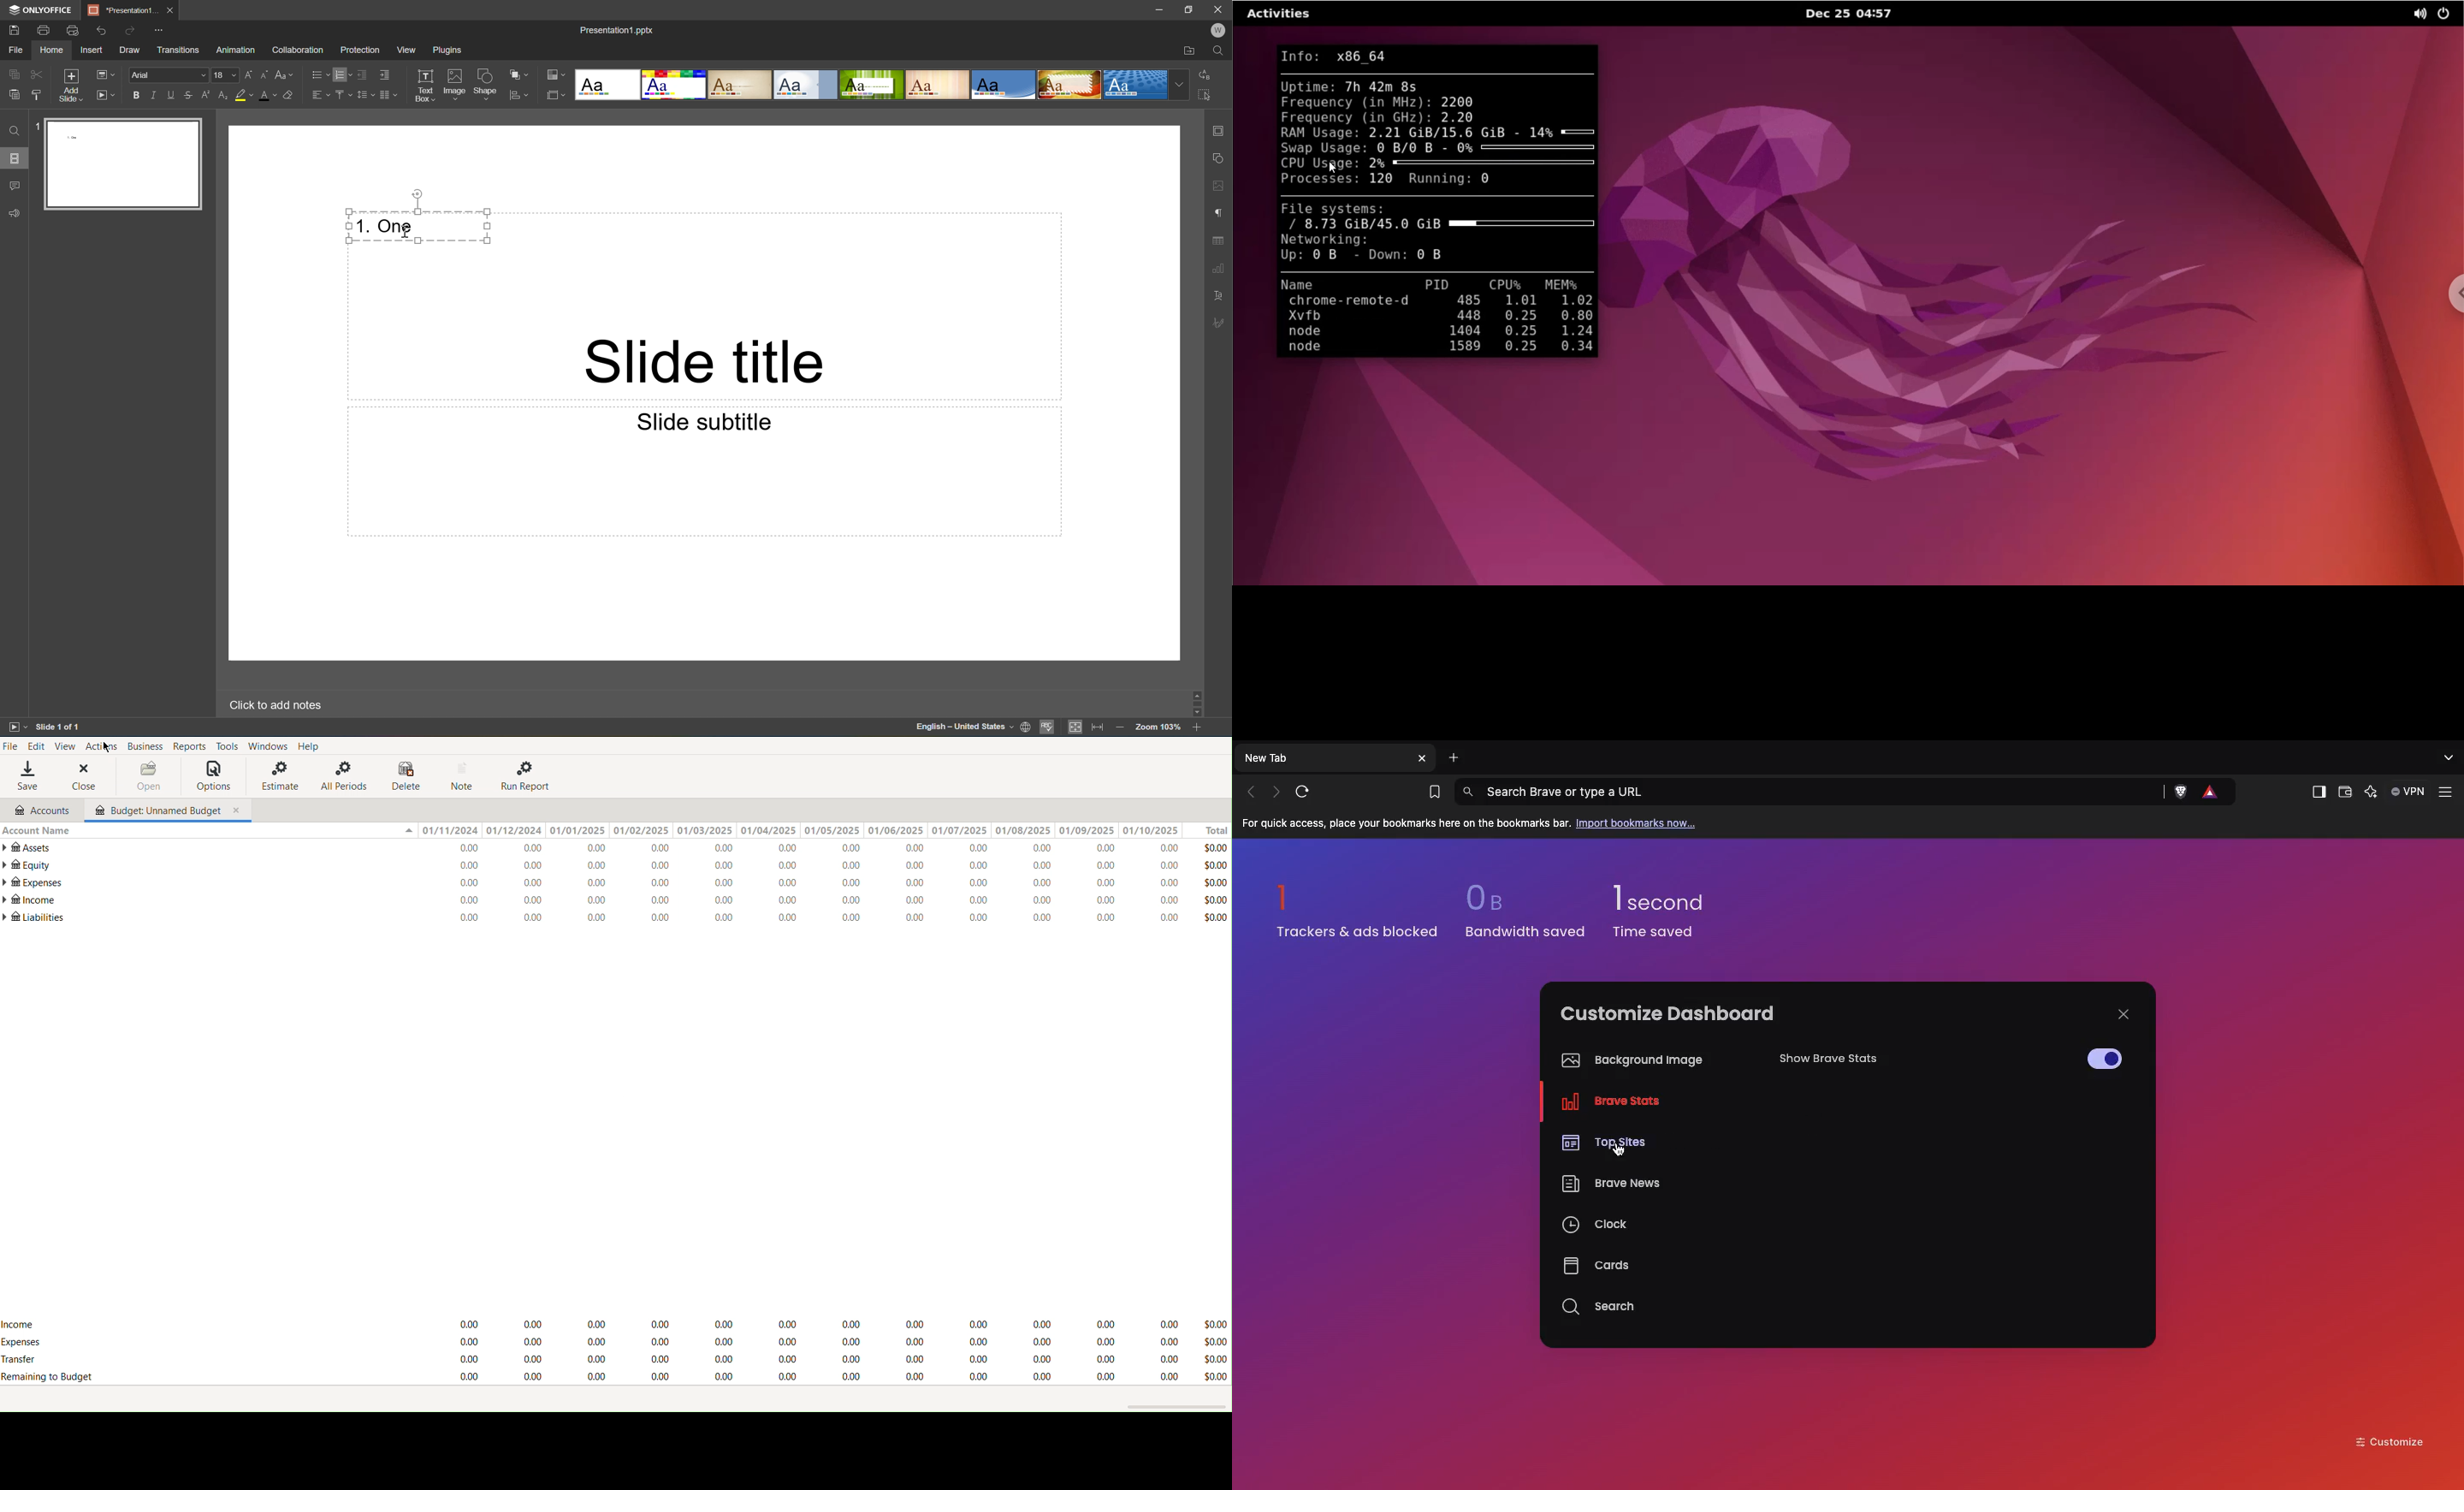 The height and width of the screenshot is (1512, 2464). Describe the element at coordinates (1219, 51) in the screenshot. I see `Find` at that location.